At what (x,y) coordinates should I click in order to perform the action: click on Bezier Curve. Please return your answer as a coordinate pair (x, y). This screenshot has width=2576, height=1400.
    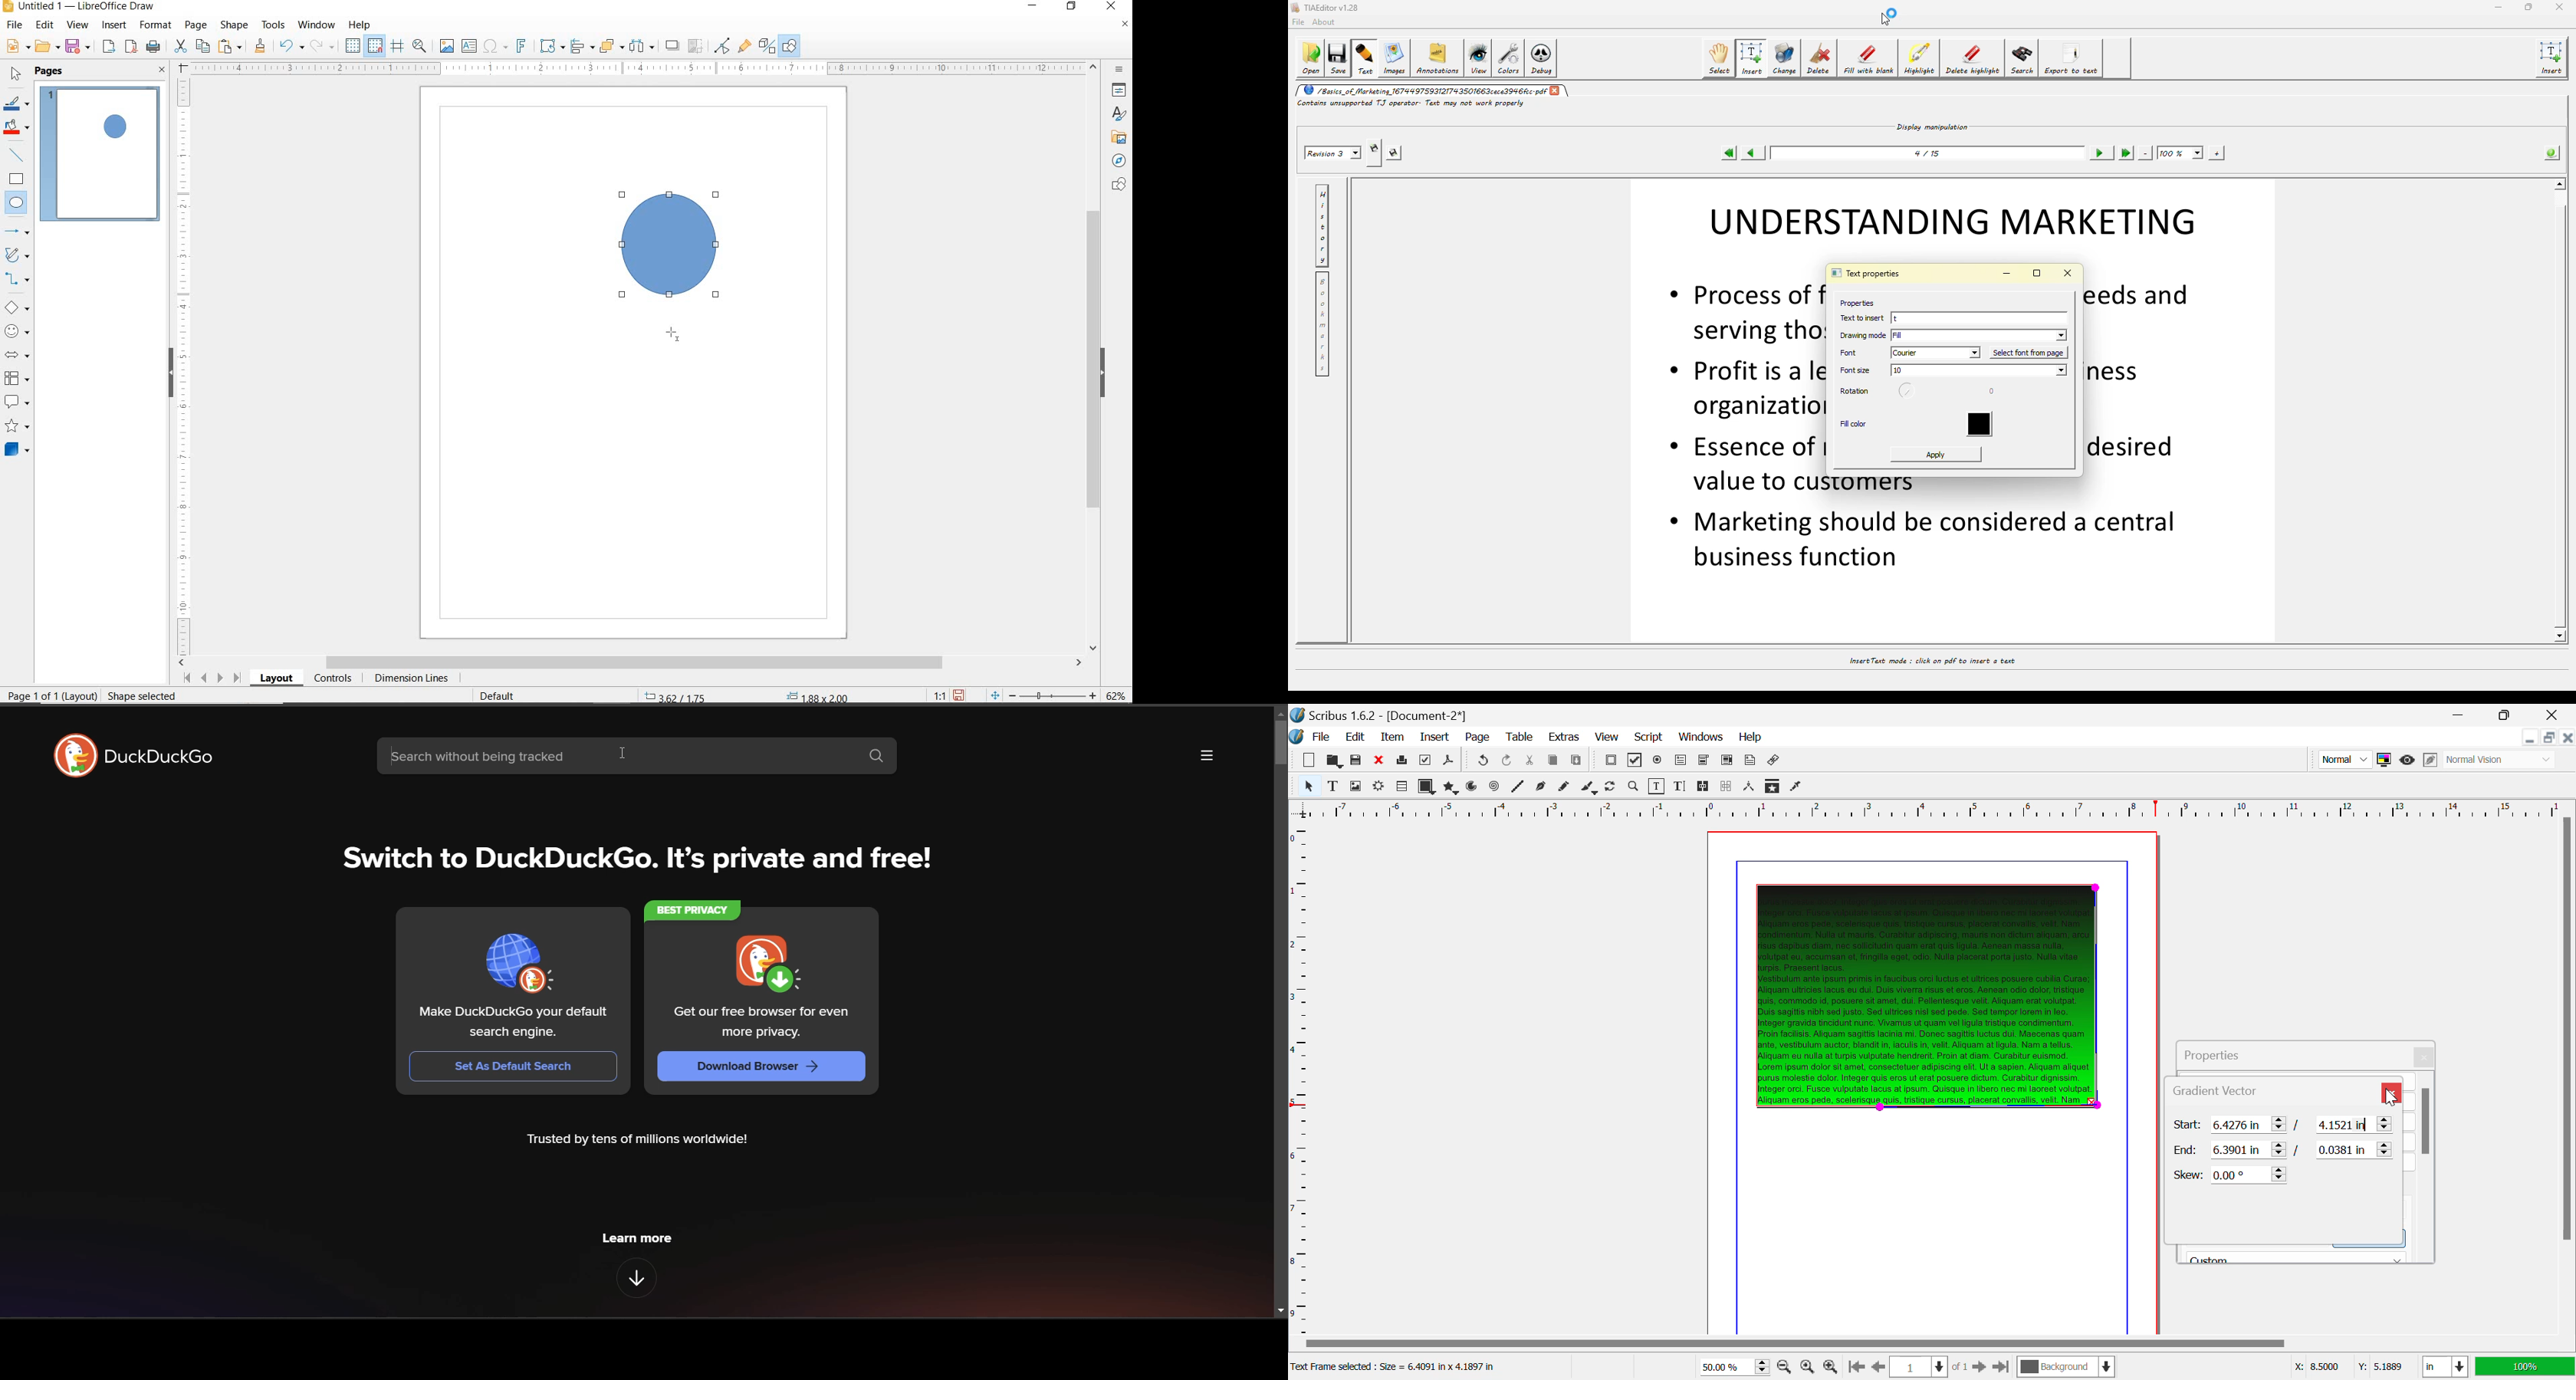
    Looking at the image, I should click on (1542, 787).